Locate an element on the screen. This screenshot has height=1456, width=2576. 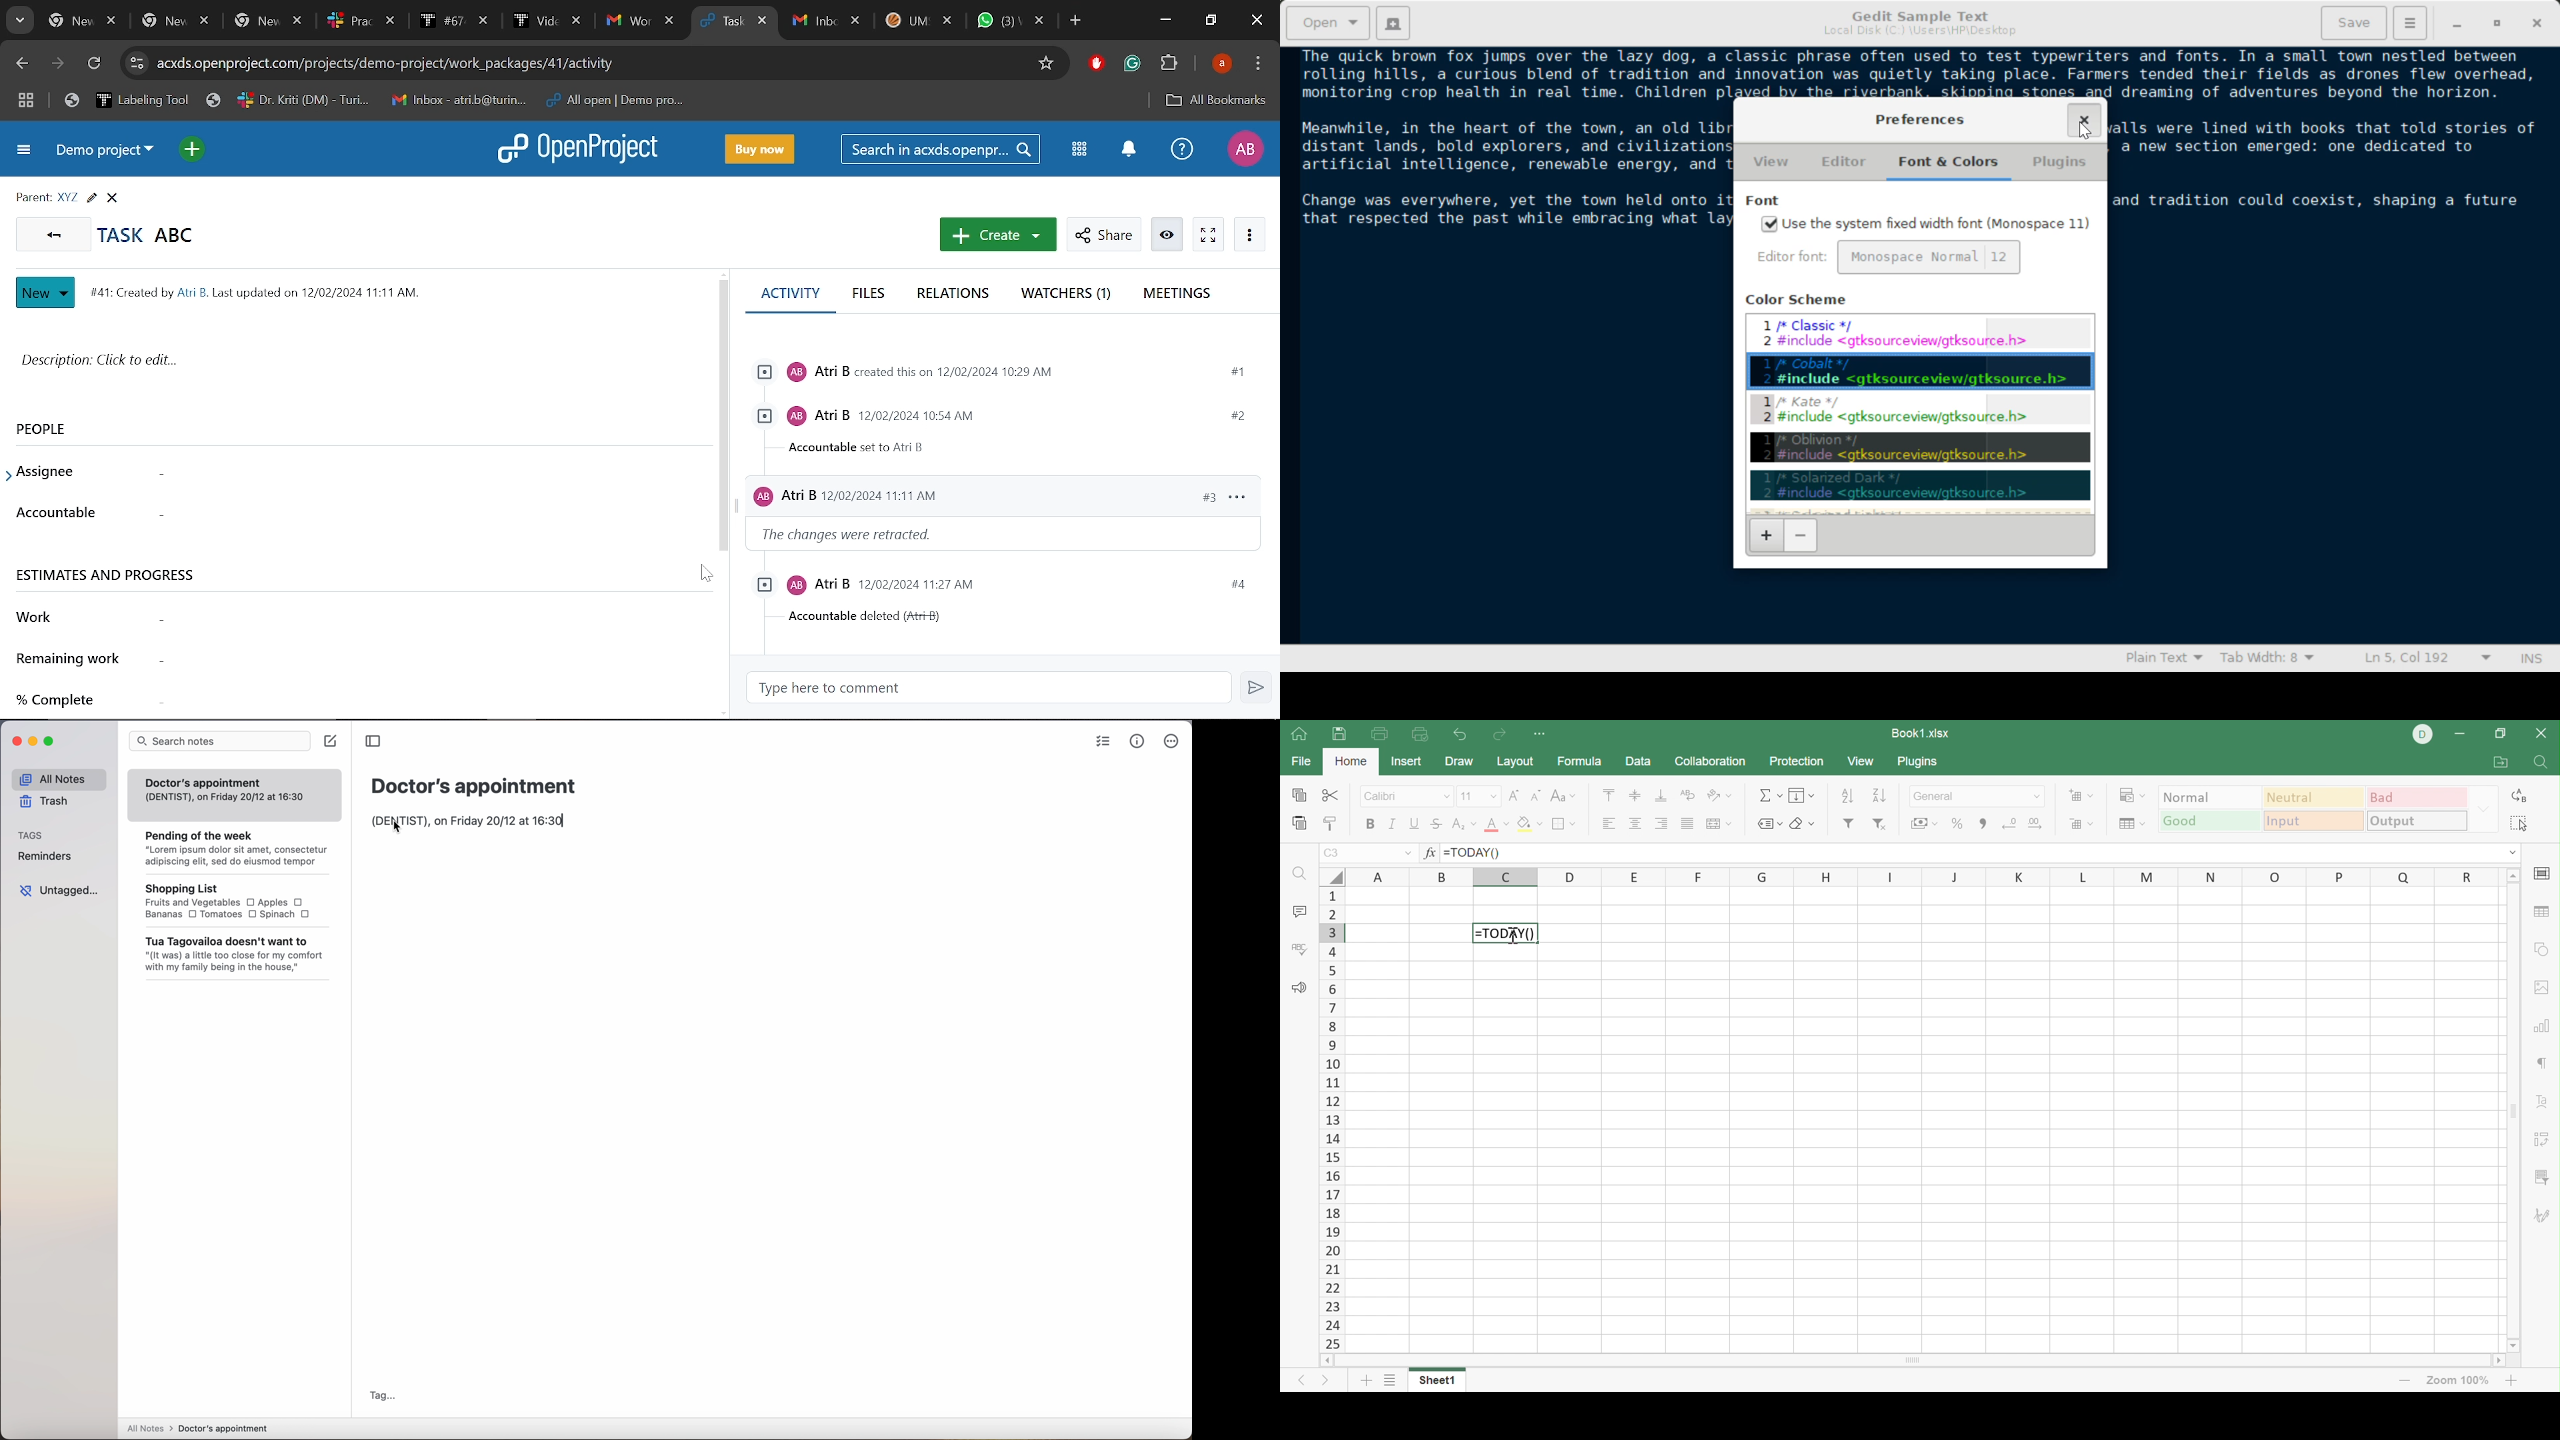
Watchers is located at coordinates (1068, 295).